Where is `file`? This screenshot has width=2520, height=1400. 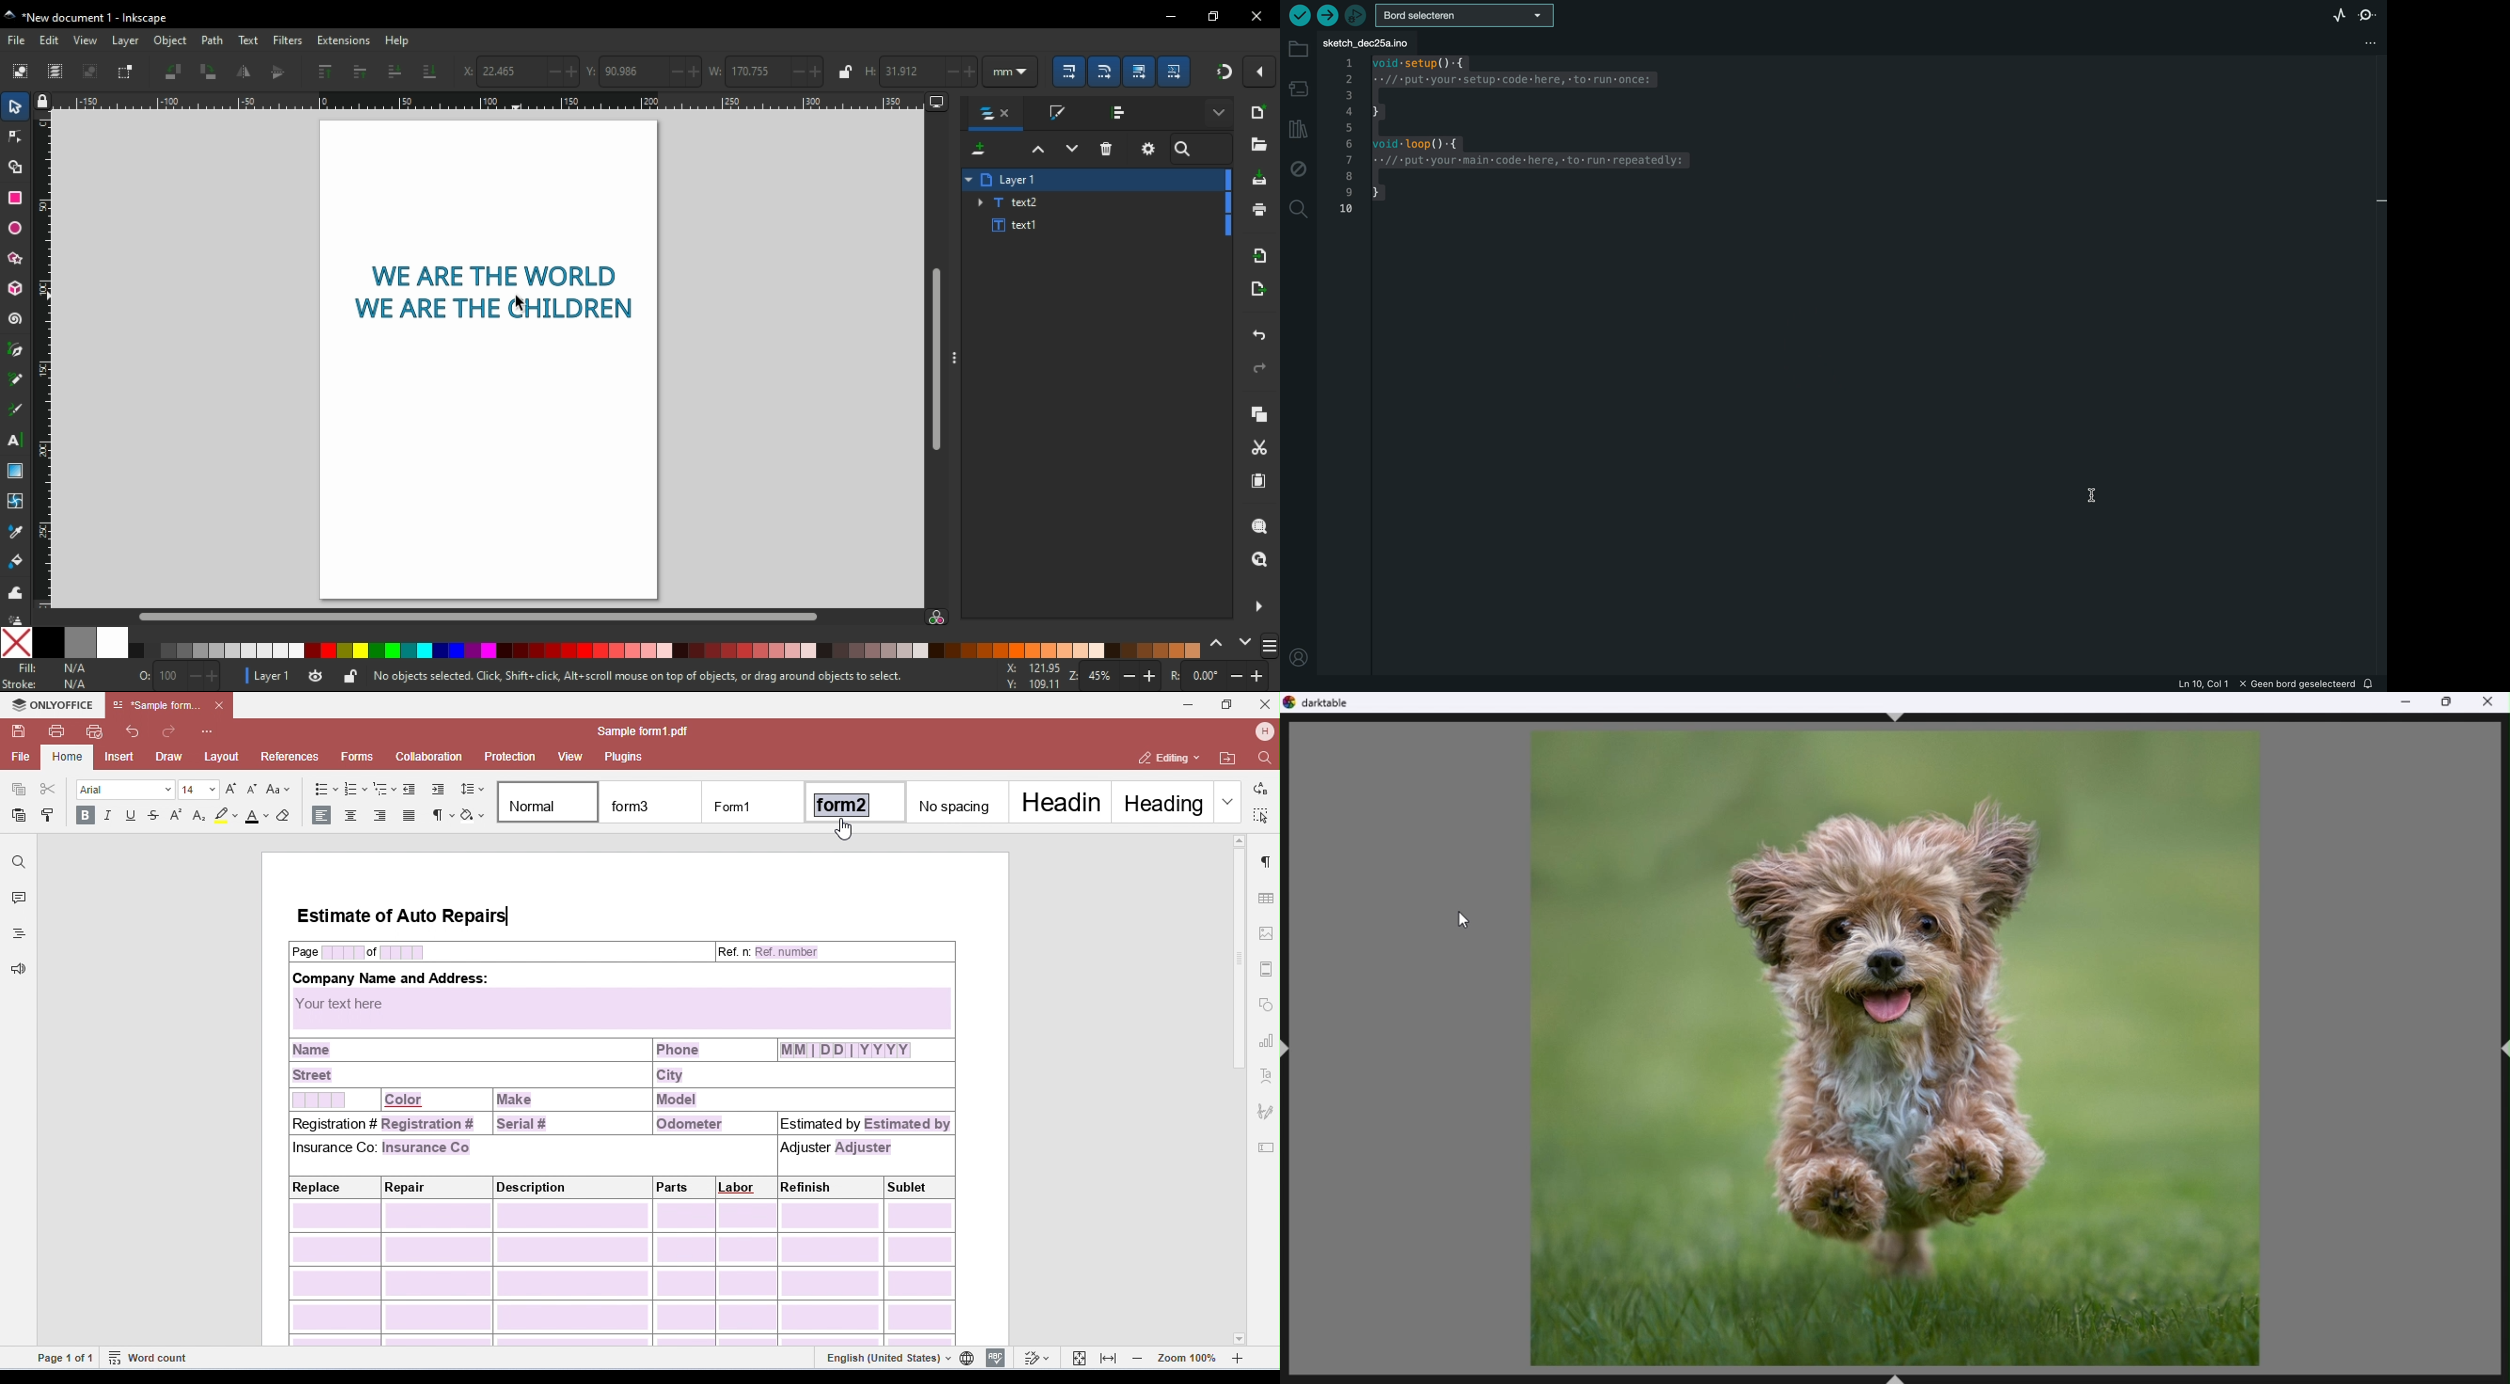
file is located at coordinates (16, 39).